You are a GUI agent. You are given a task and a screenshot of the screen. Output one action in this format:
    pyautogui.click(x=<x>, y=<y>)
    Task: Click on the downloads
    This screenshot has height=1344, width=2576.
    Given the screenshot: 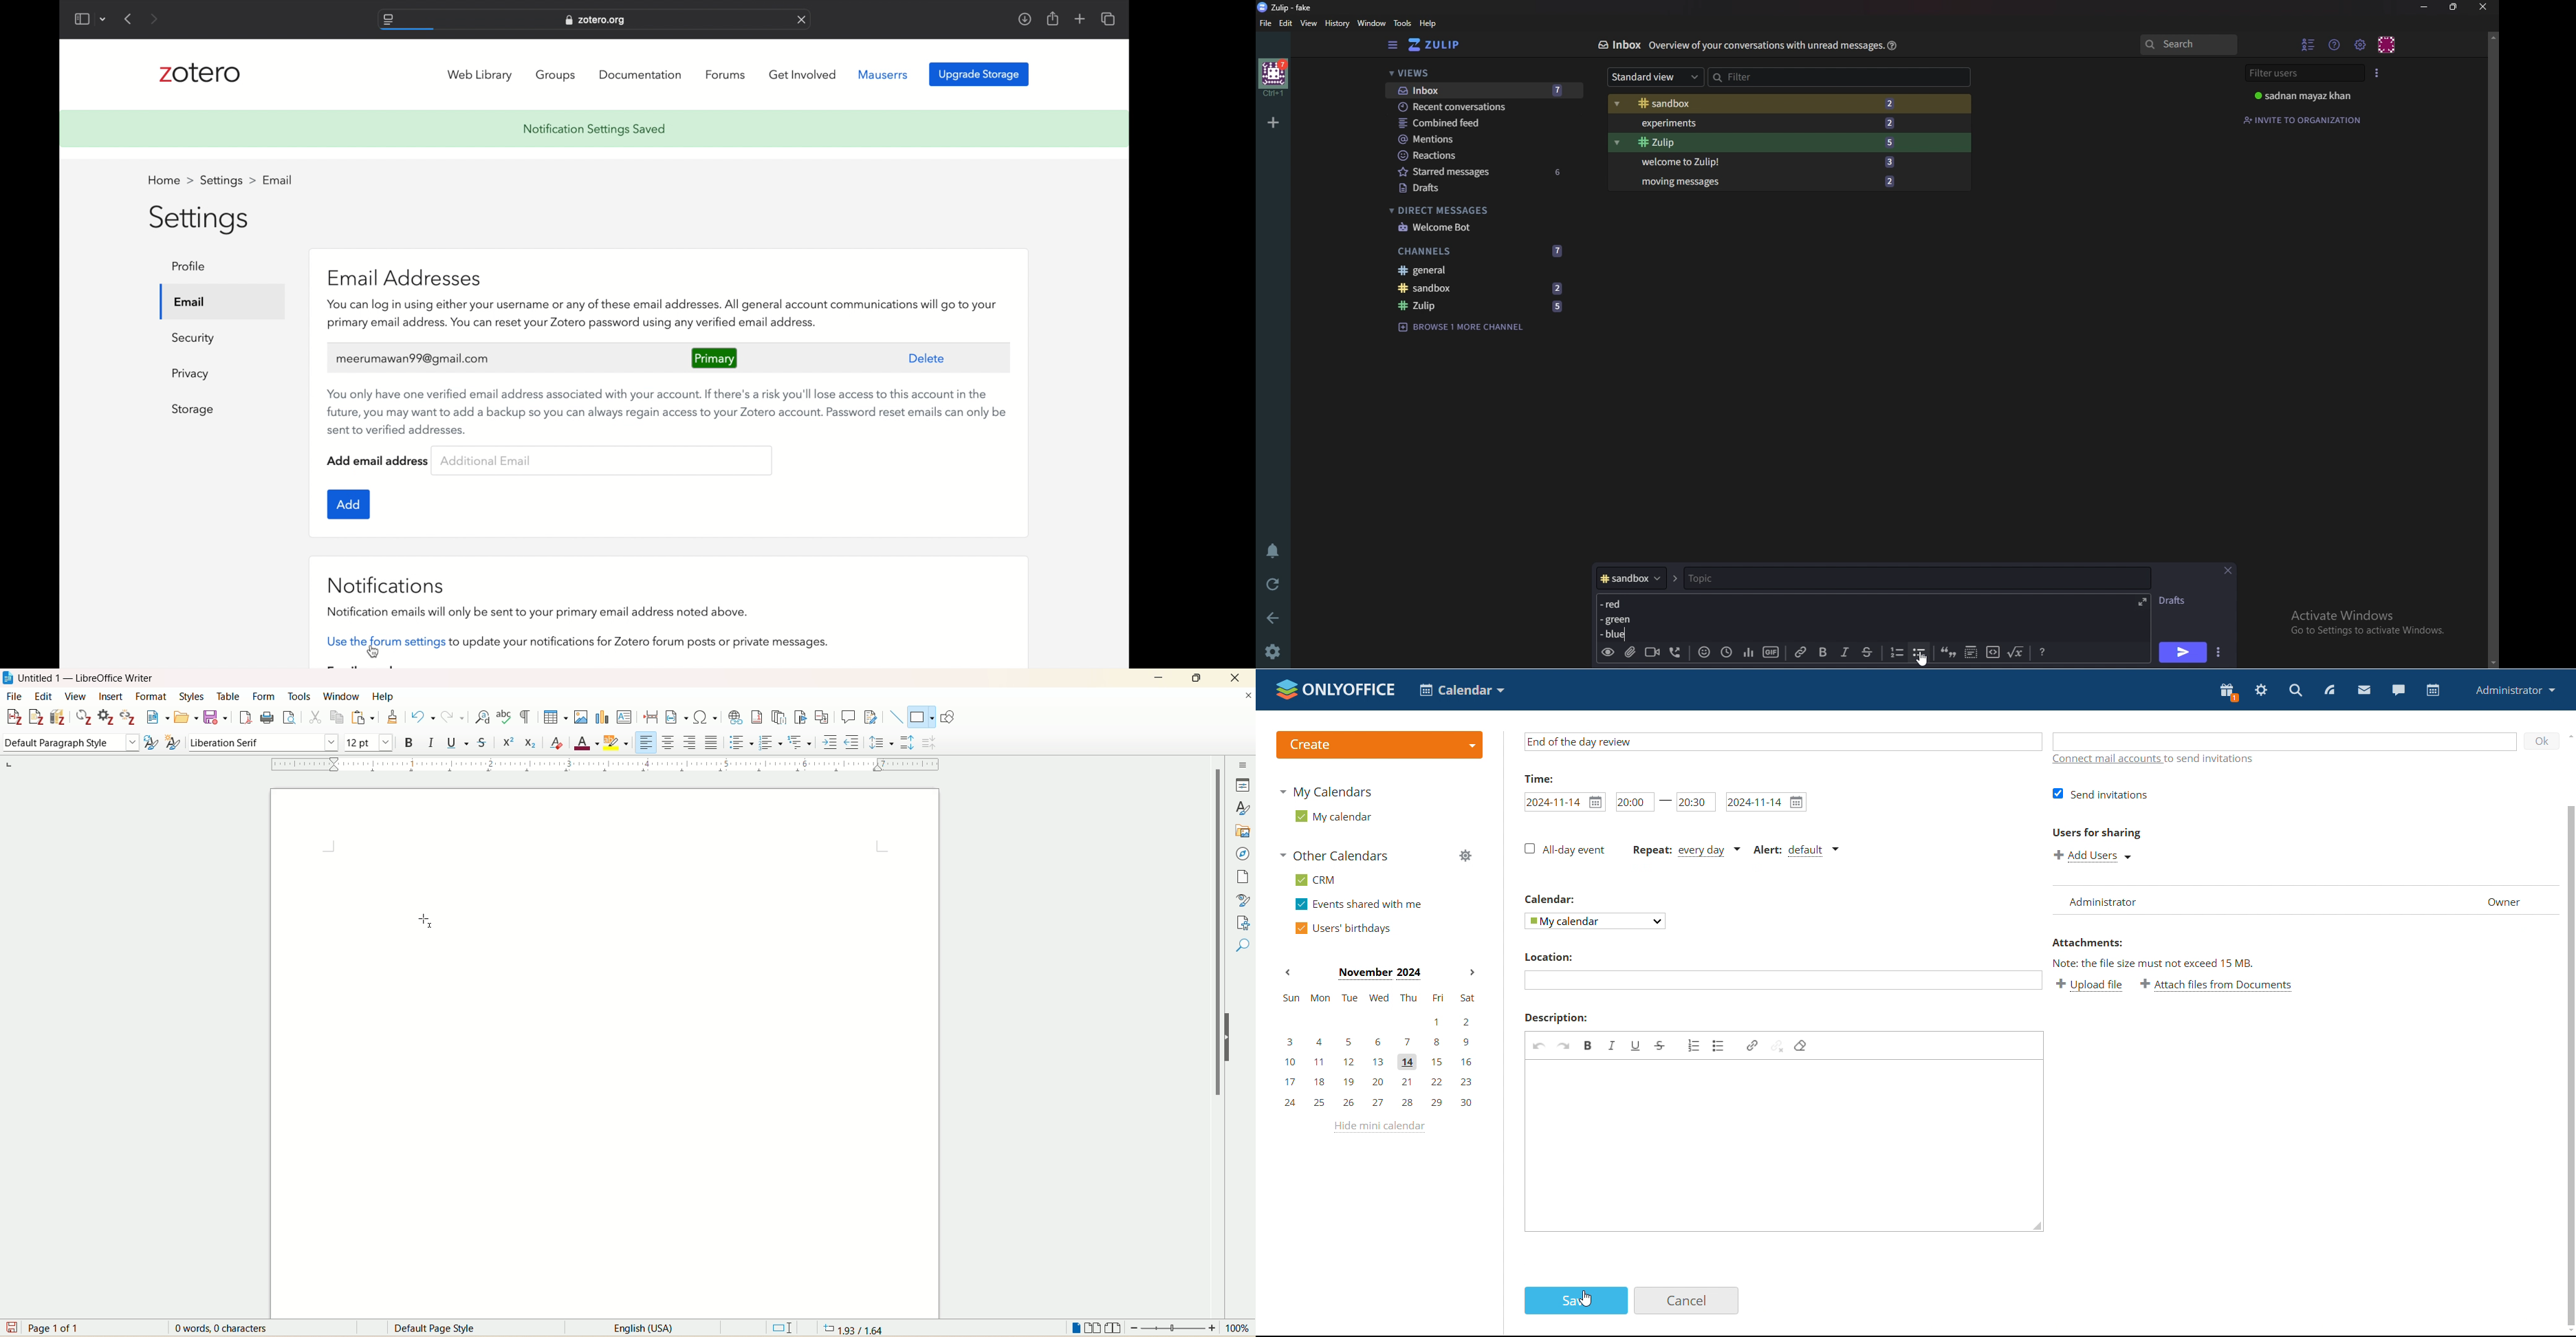 What is the action you would take?
    pyautogui.click(x=1024, y=20)
    